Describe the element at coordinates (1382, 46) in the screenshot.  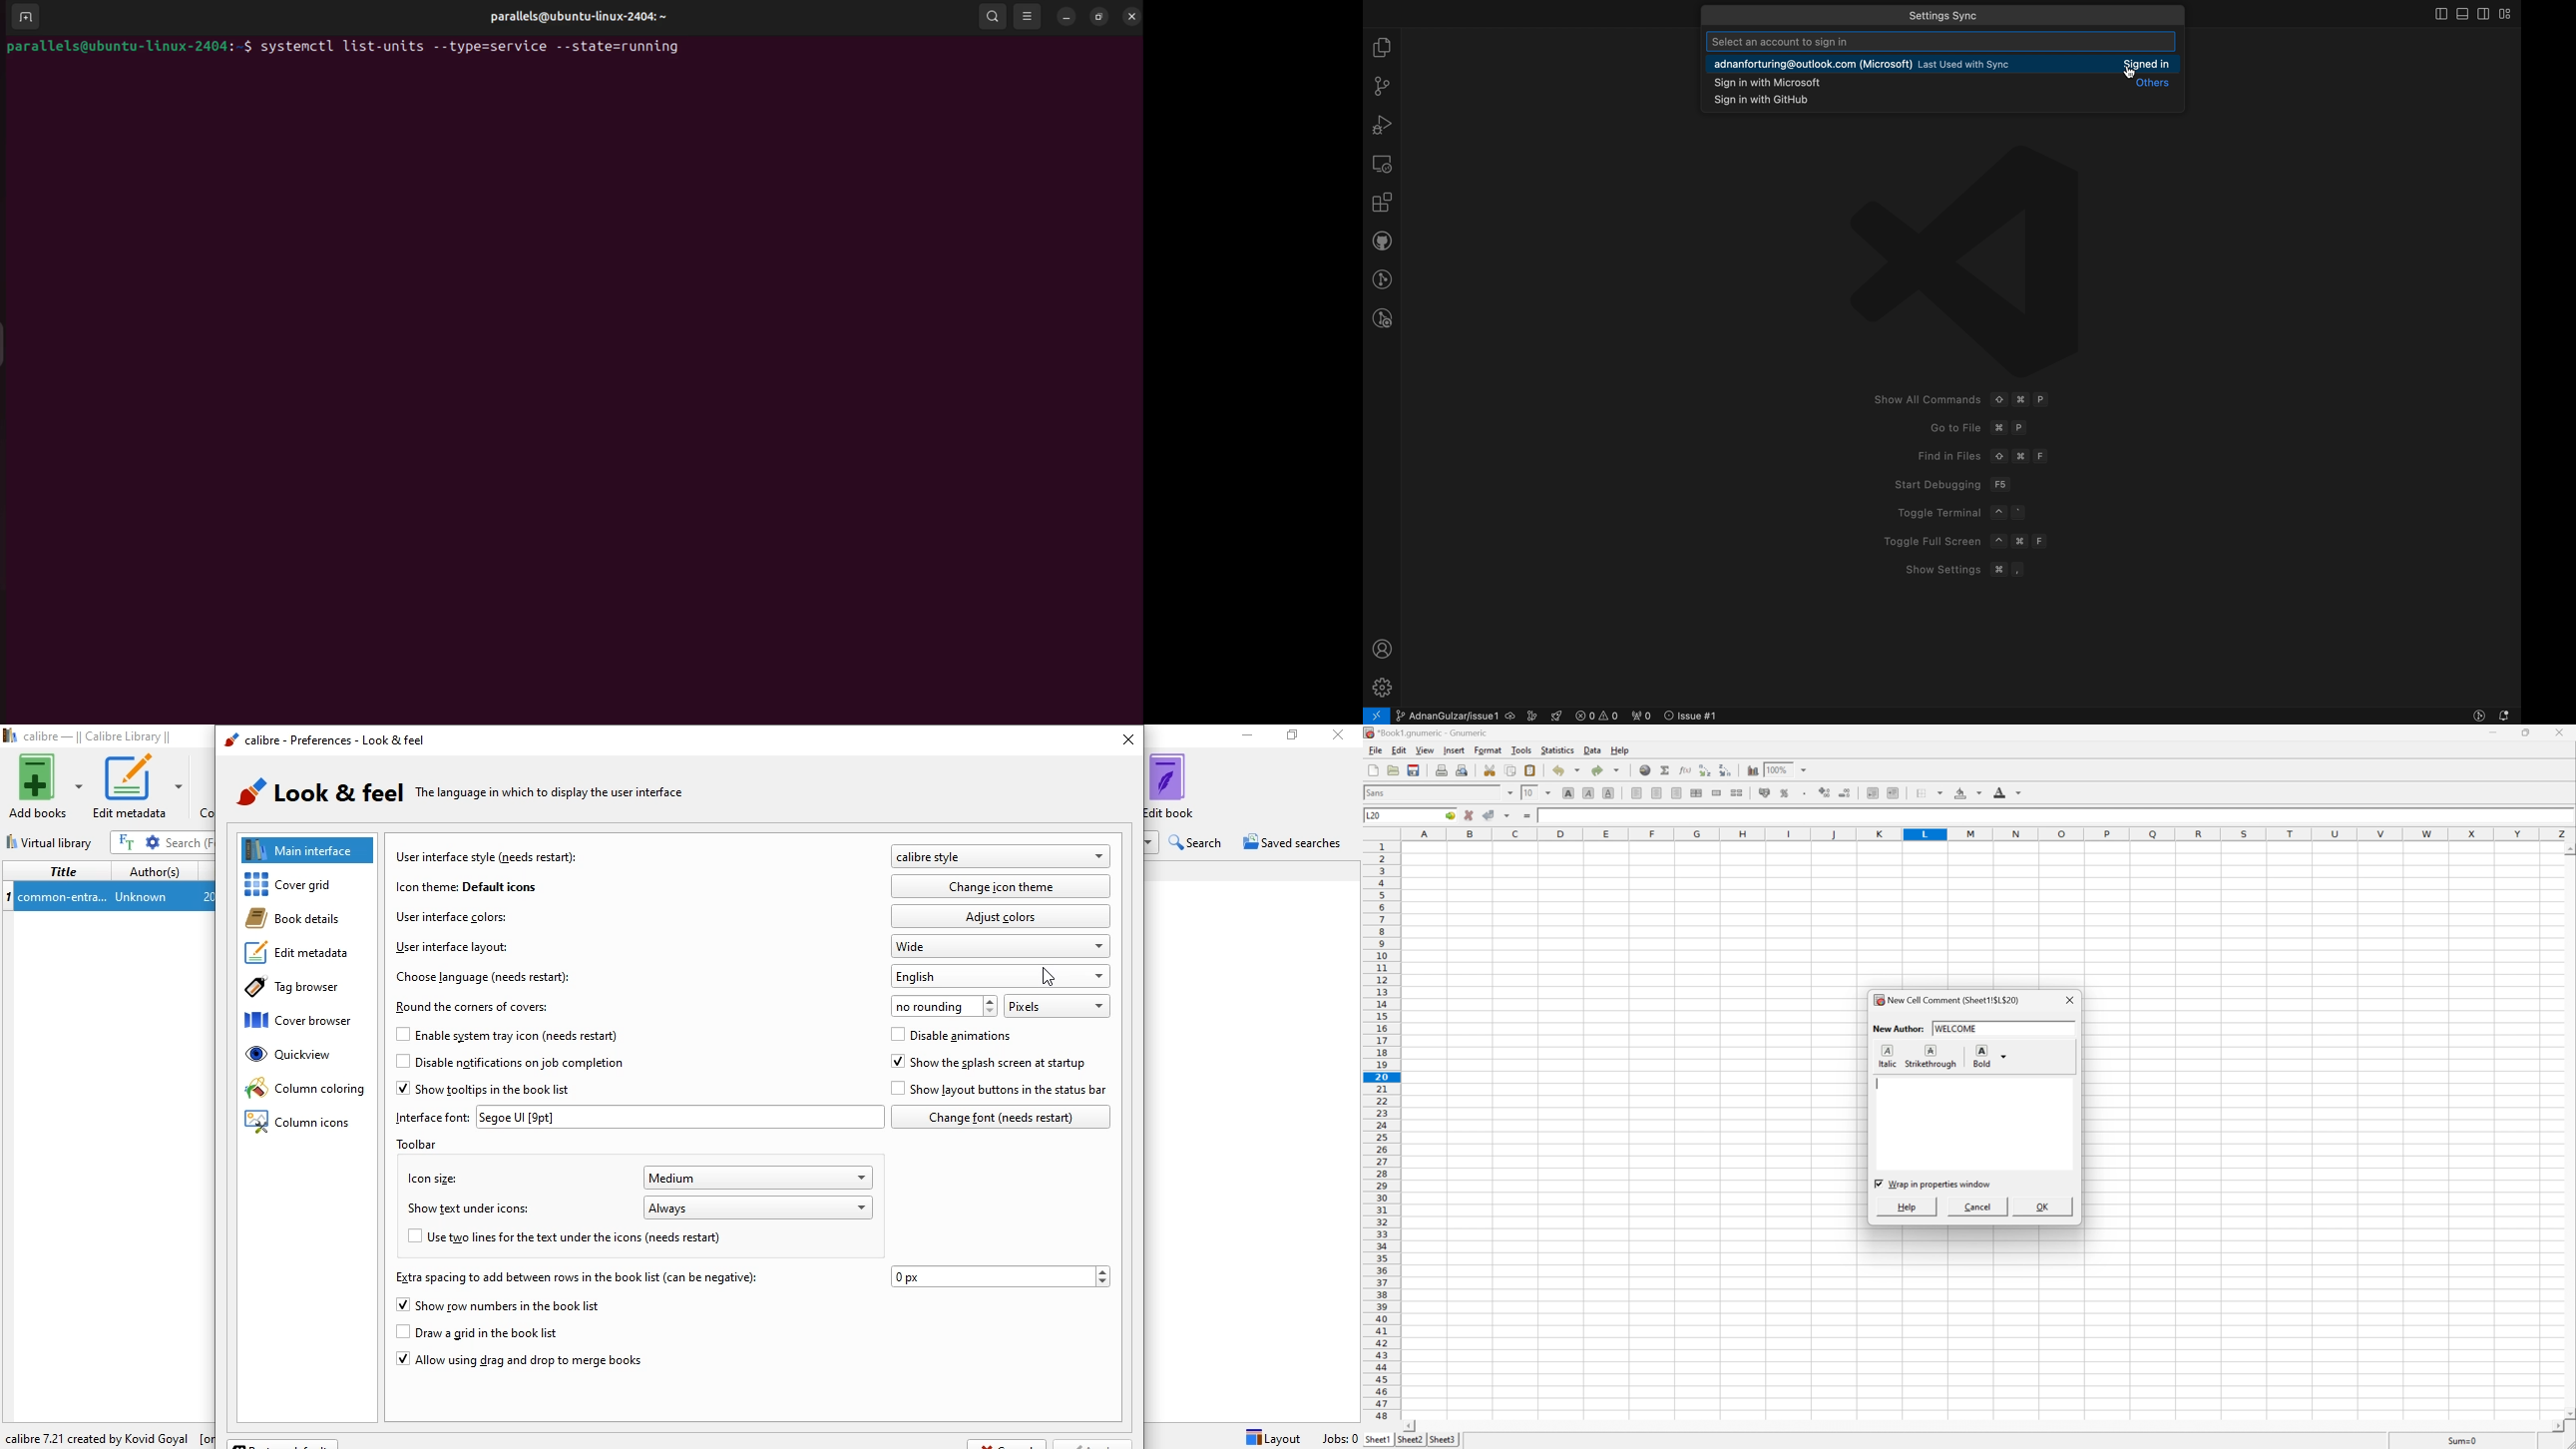
I see `file explorer ` at that location.